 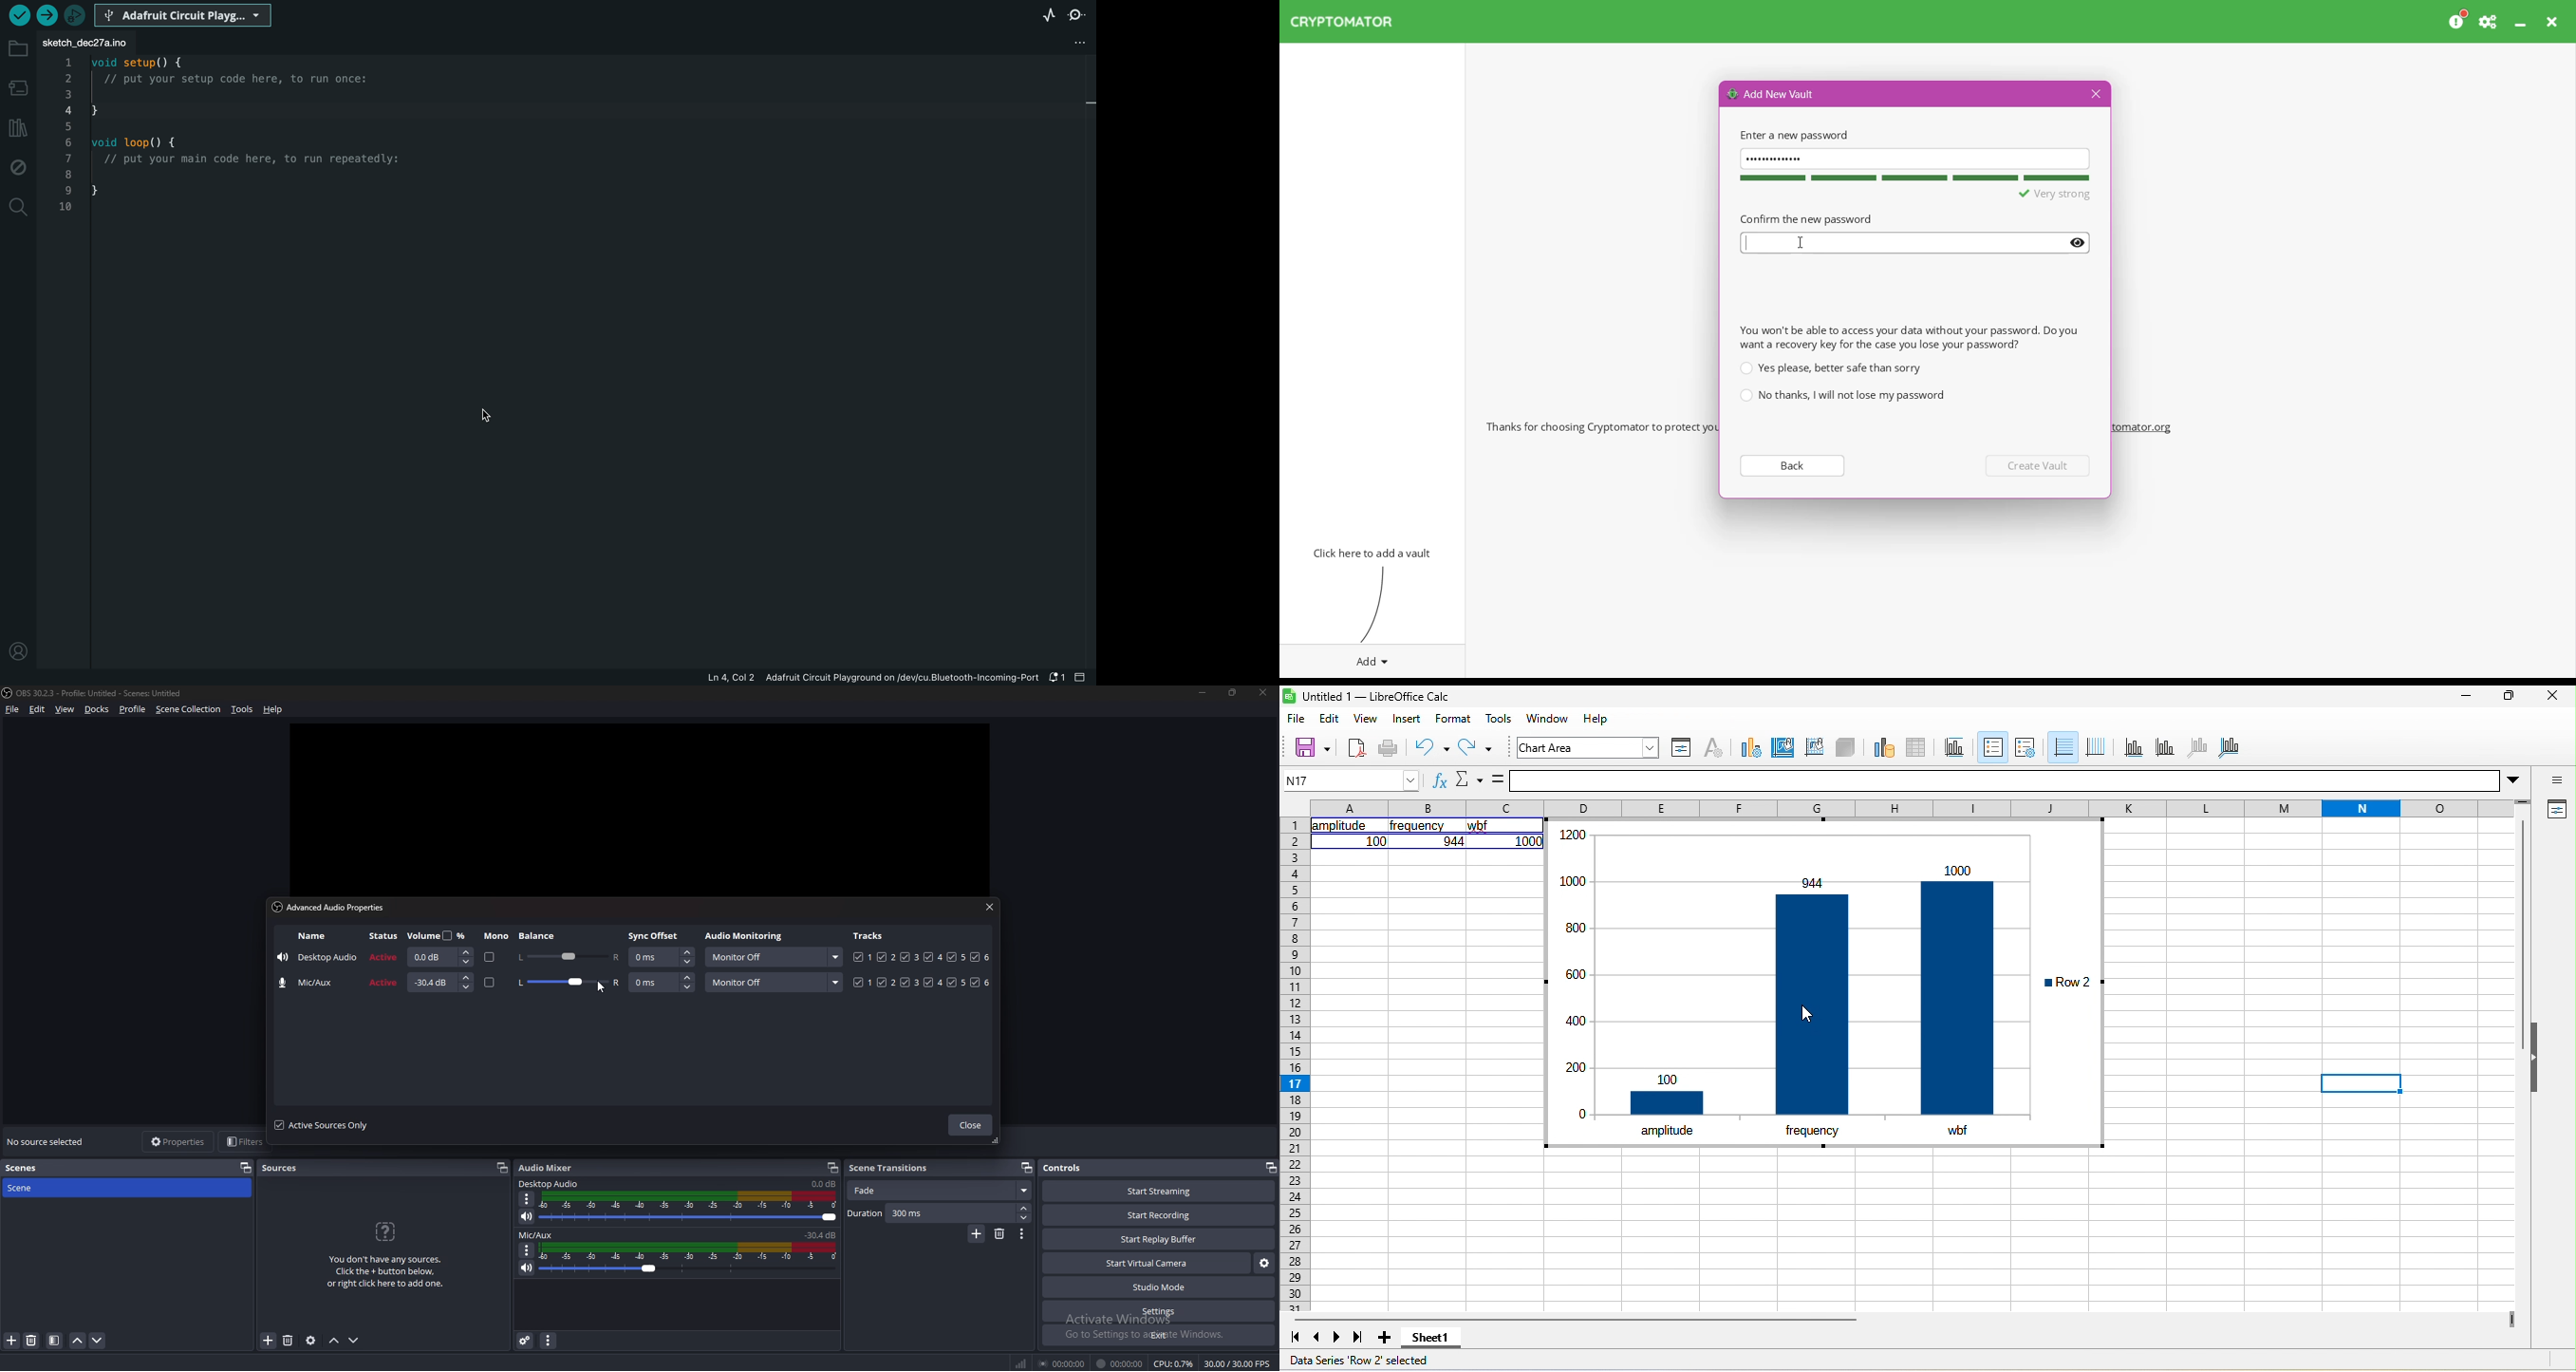 What do you see at coordinates (1025, 1209) in the screenshot?
I see `duration increase` at bounding box center [1025, 1209].